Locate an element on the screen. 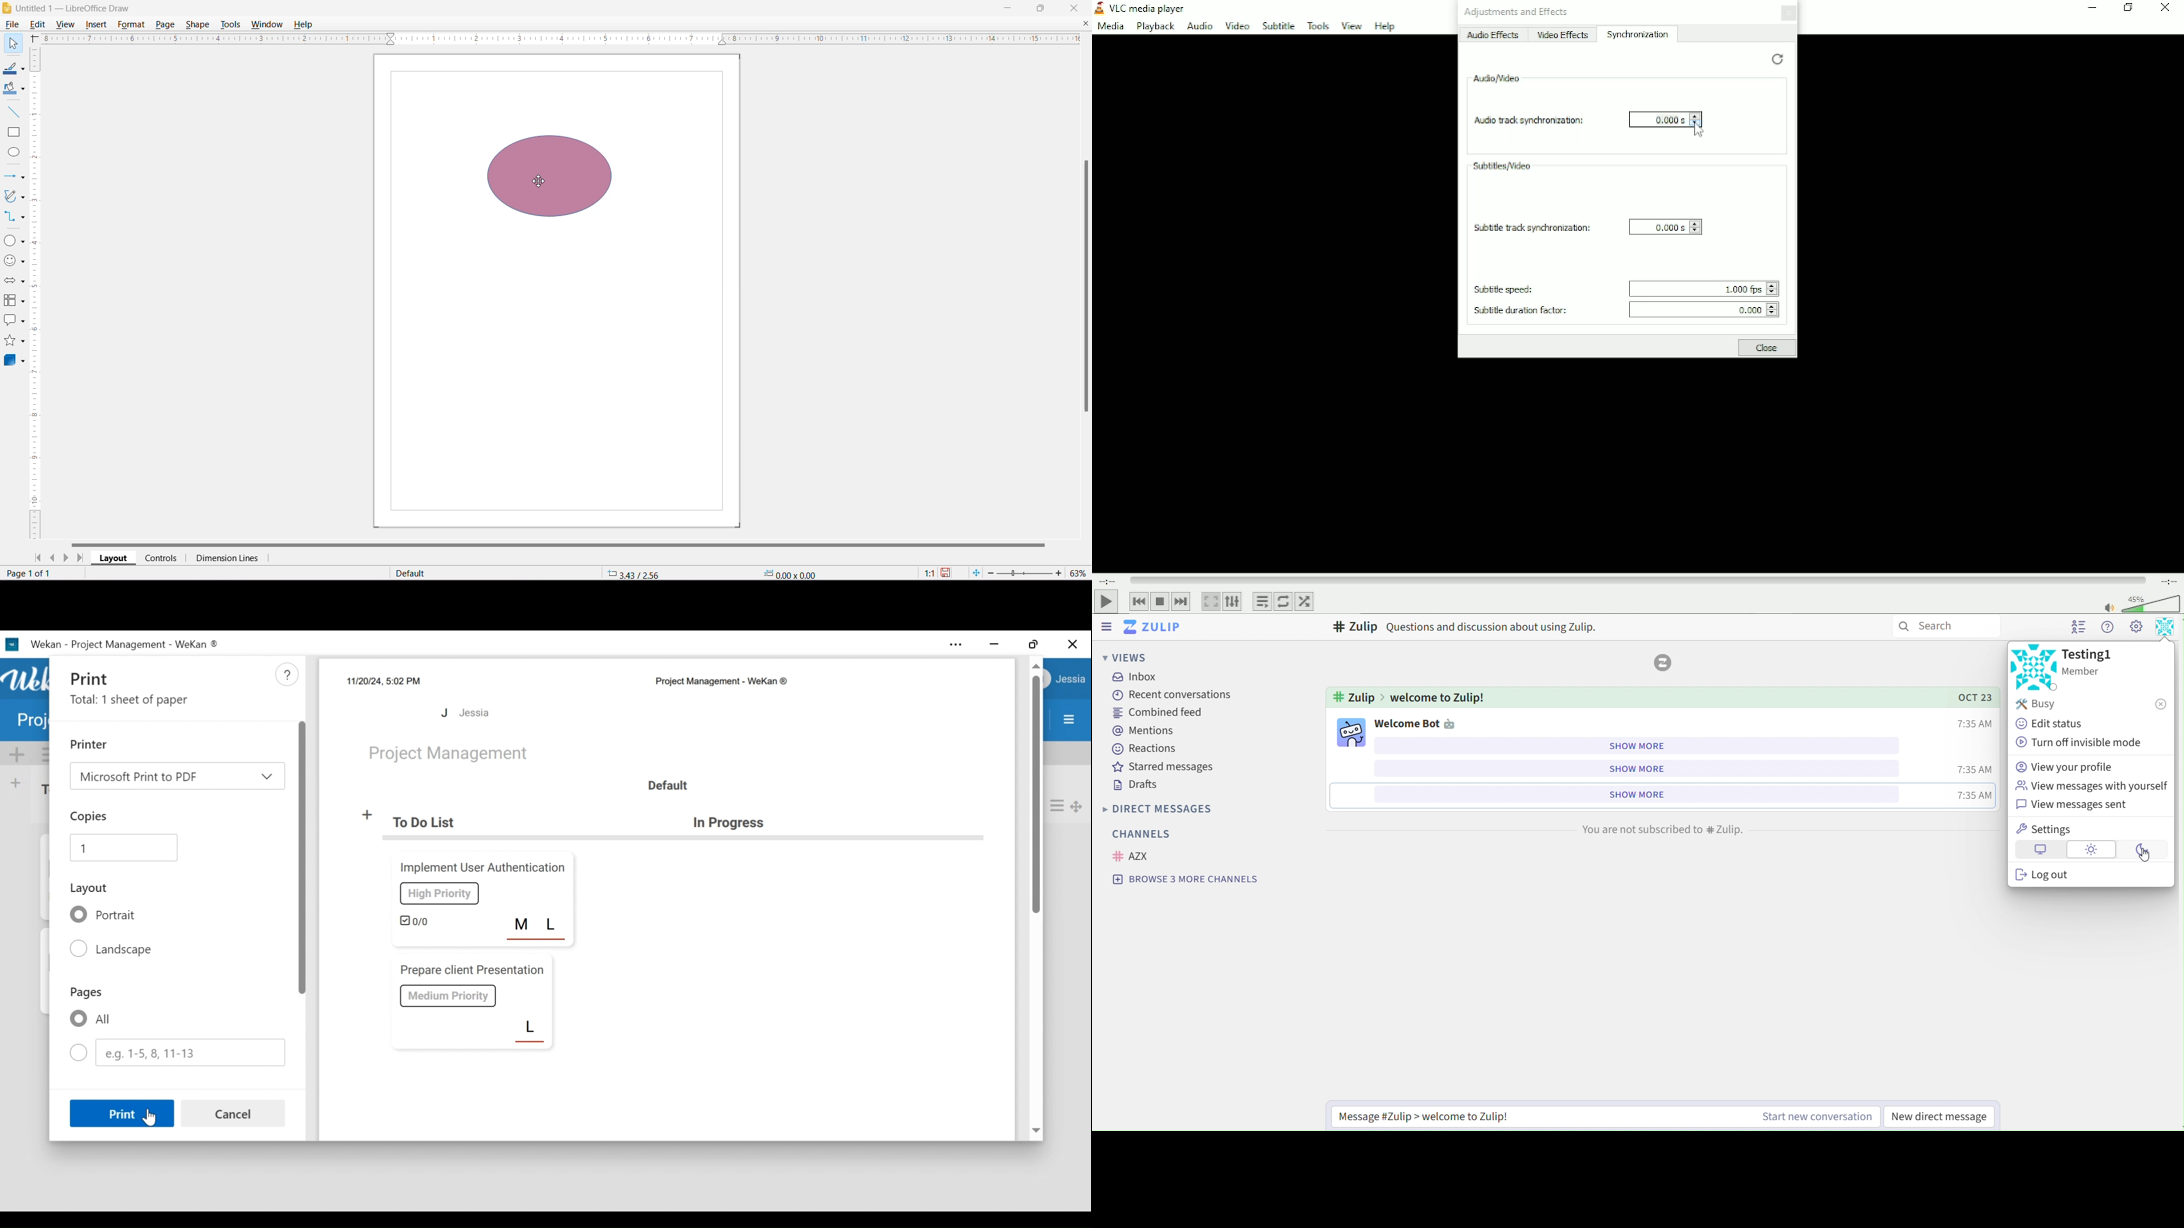 This screenshot has height=1232, width=2184. Document Title - Application Name is located at coordinates (86, 7).